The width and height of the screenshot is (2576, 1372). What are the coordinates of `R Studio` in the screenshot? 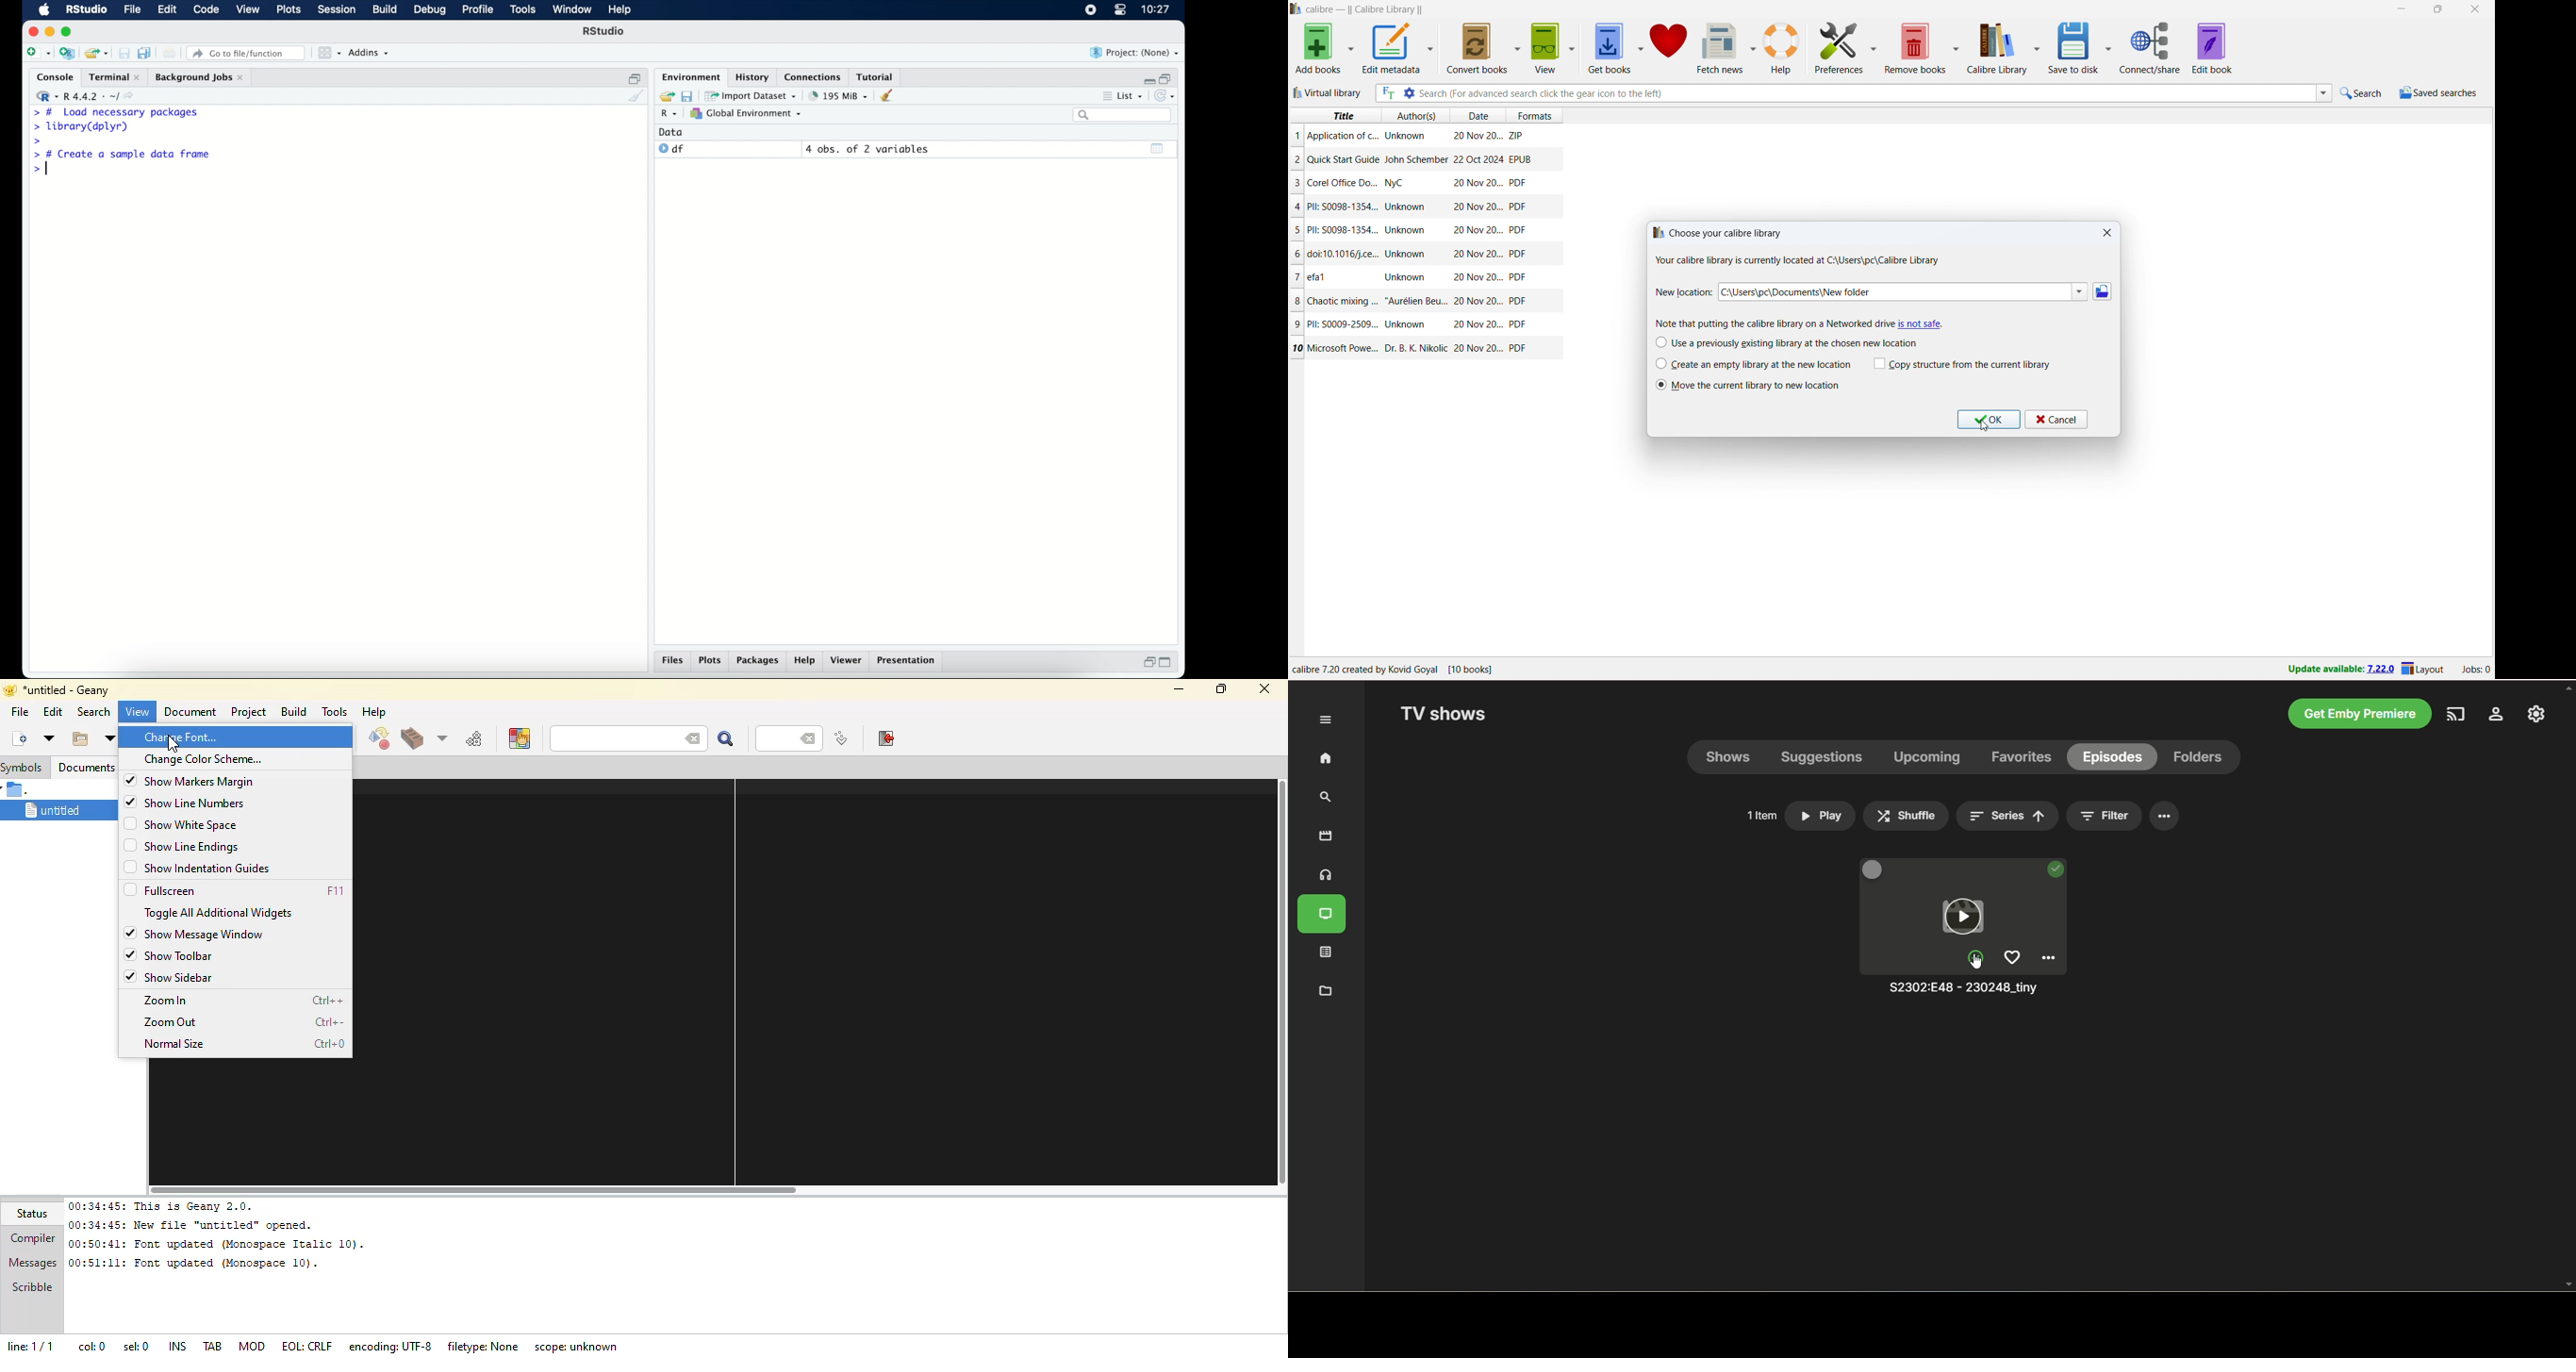 It's located at (605, 33).